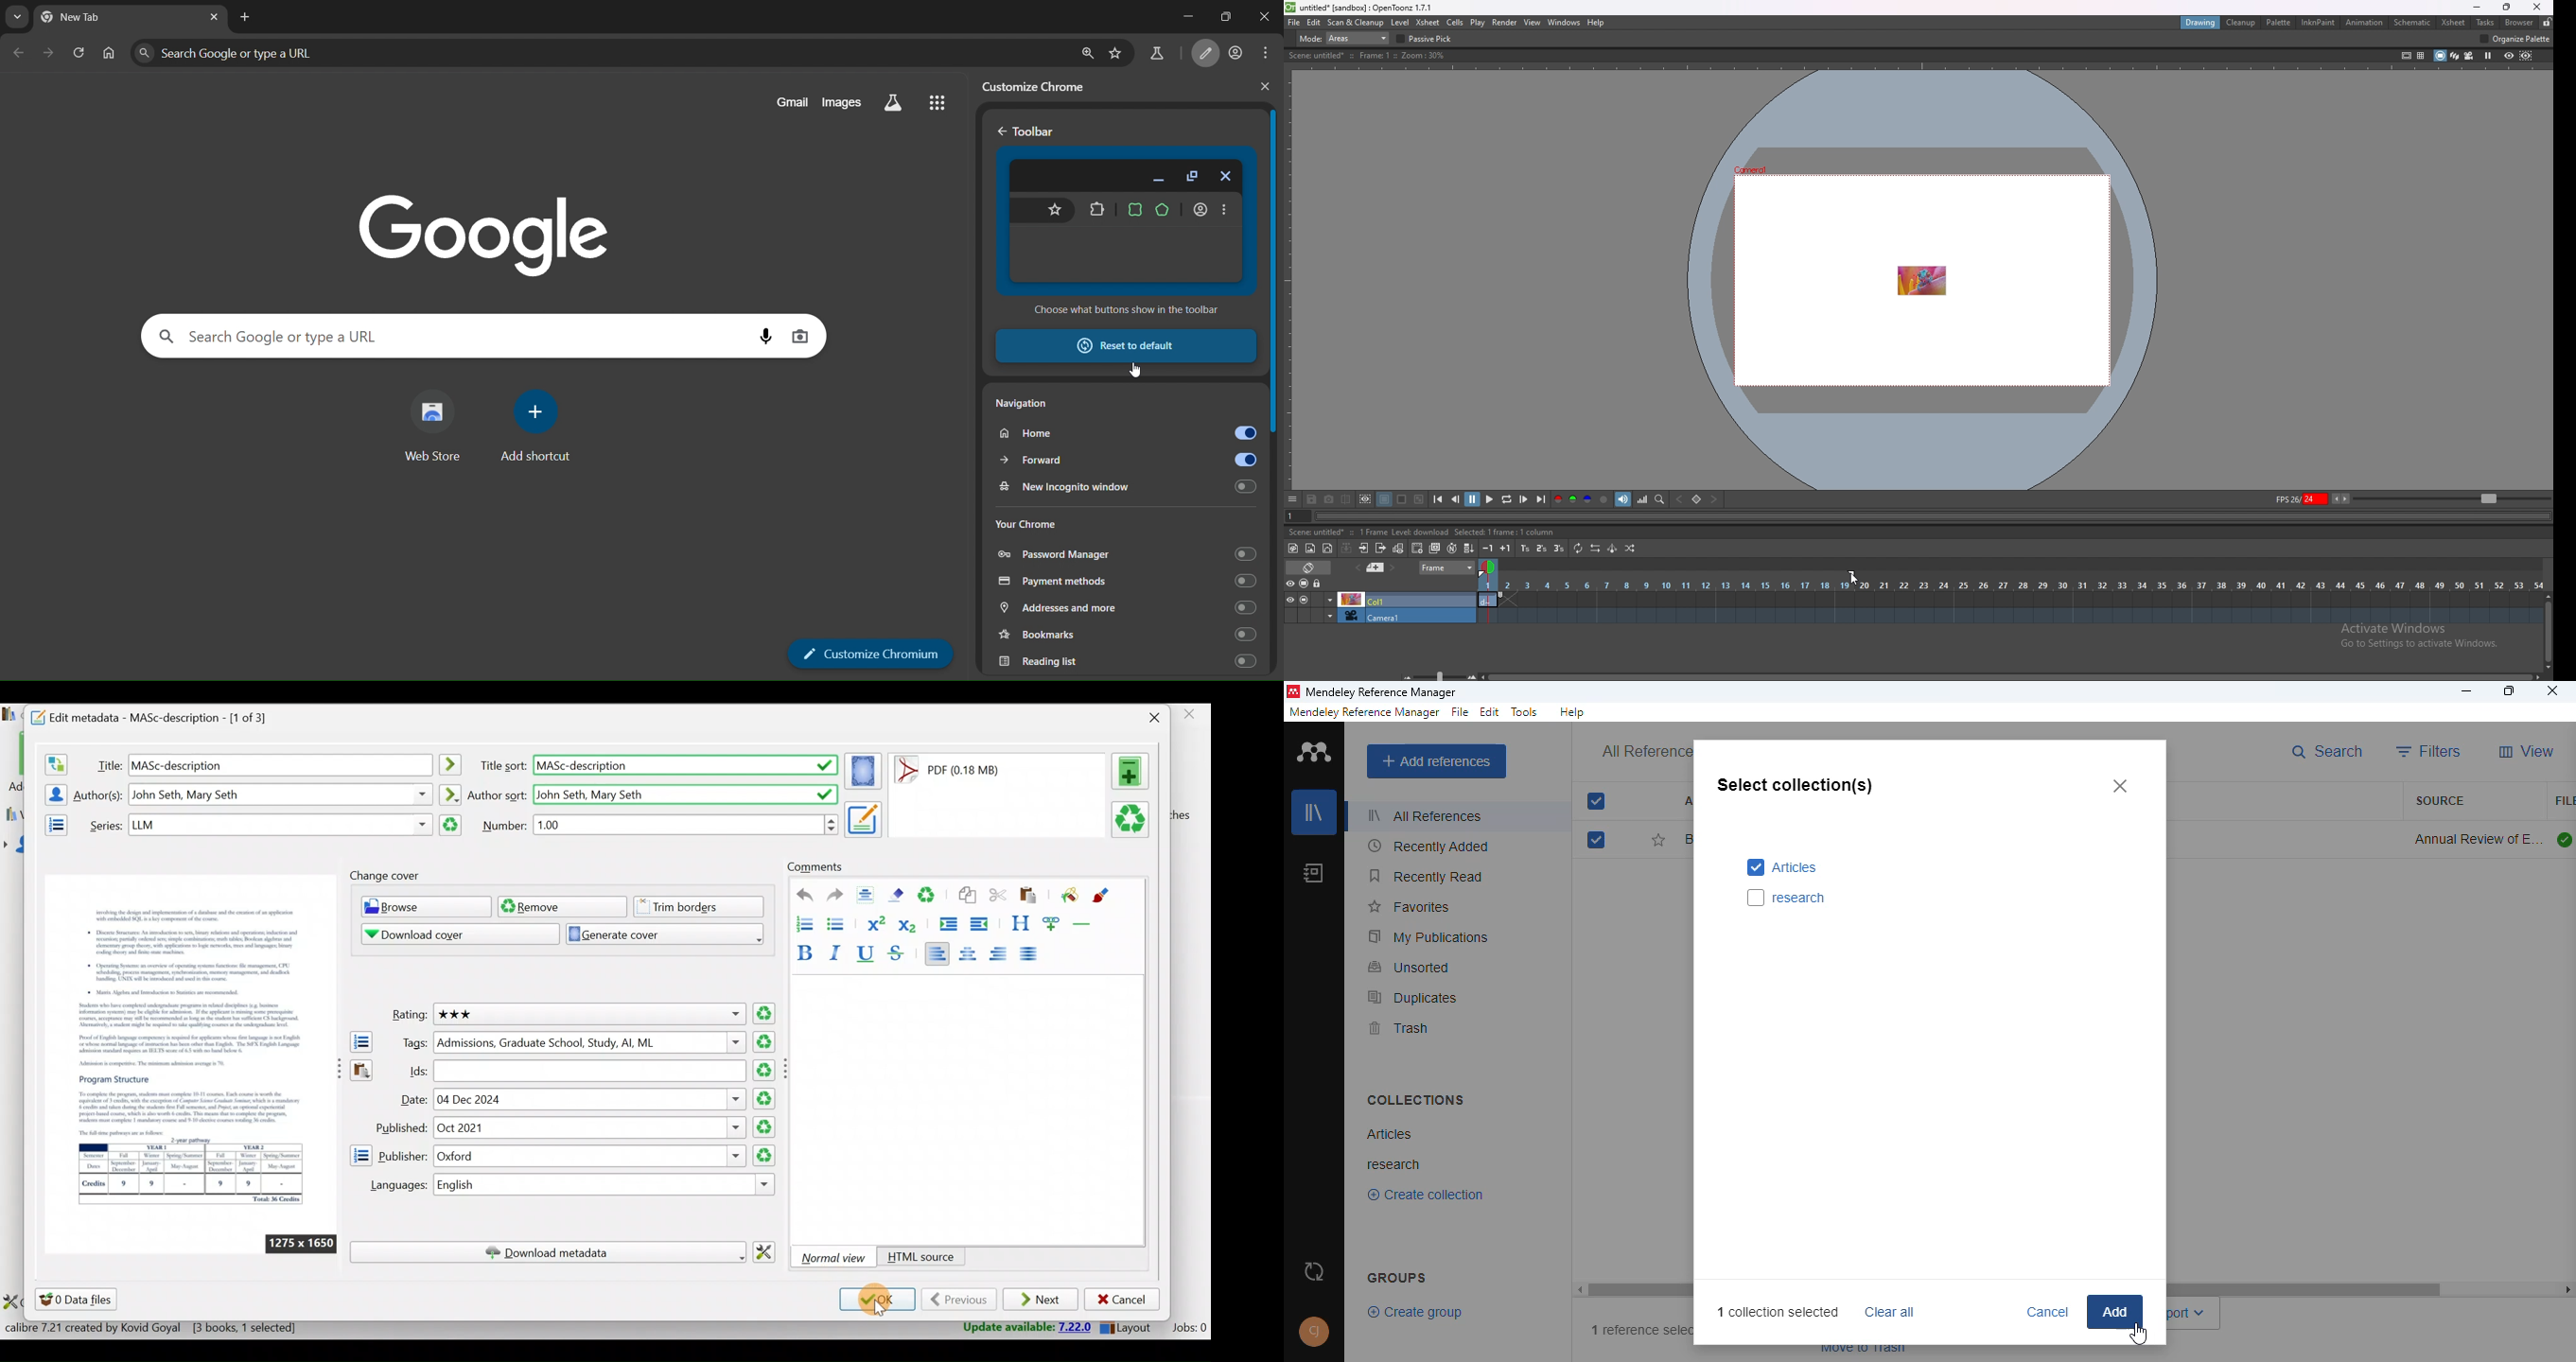 This screenshot has height=1372, width=2576. I want to click on description, so click(1368, 56).